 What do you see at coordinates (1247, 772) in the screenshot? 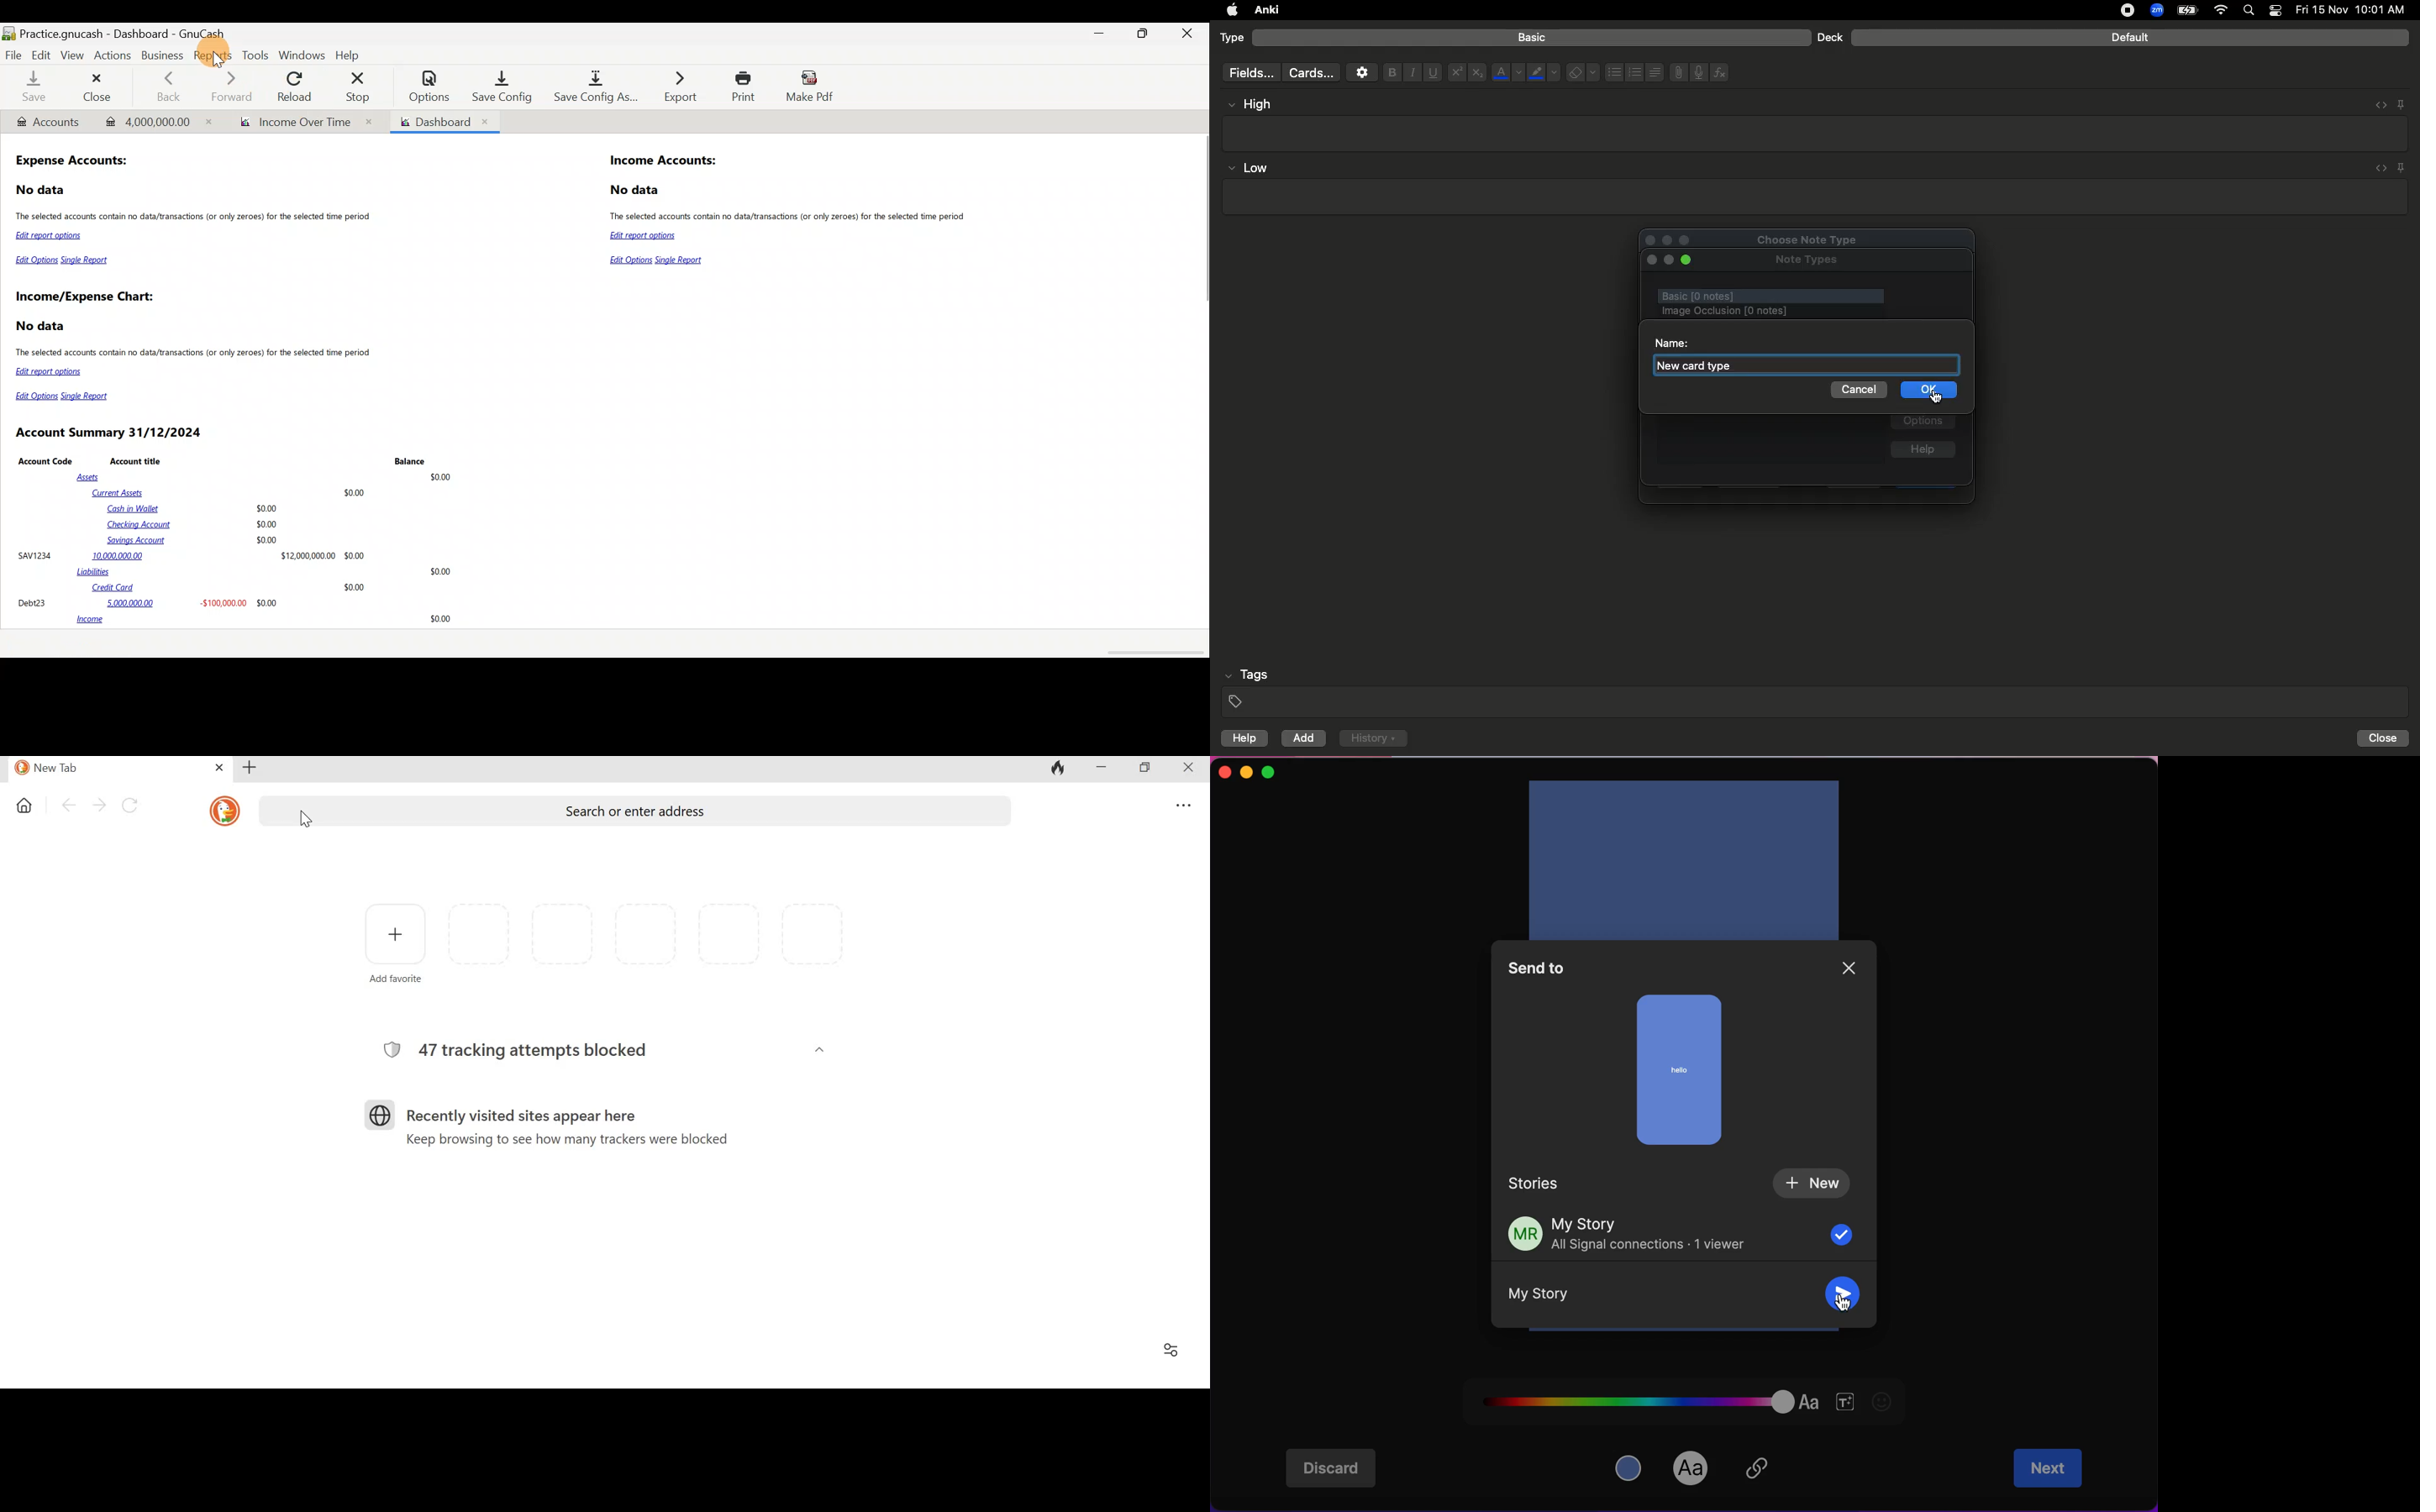
I see `minimize` at bounding box center [1247, 772].